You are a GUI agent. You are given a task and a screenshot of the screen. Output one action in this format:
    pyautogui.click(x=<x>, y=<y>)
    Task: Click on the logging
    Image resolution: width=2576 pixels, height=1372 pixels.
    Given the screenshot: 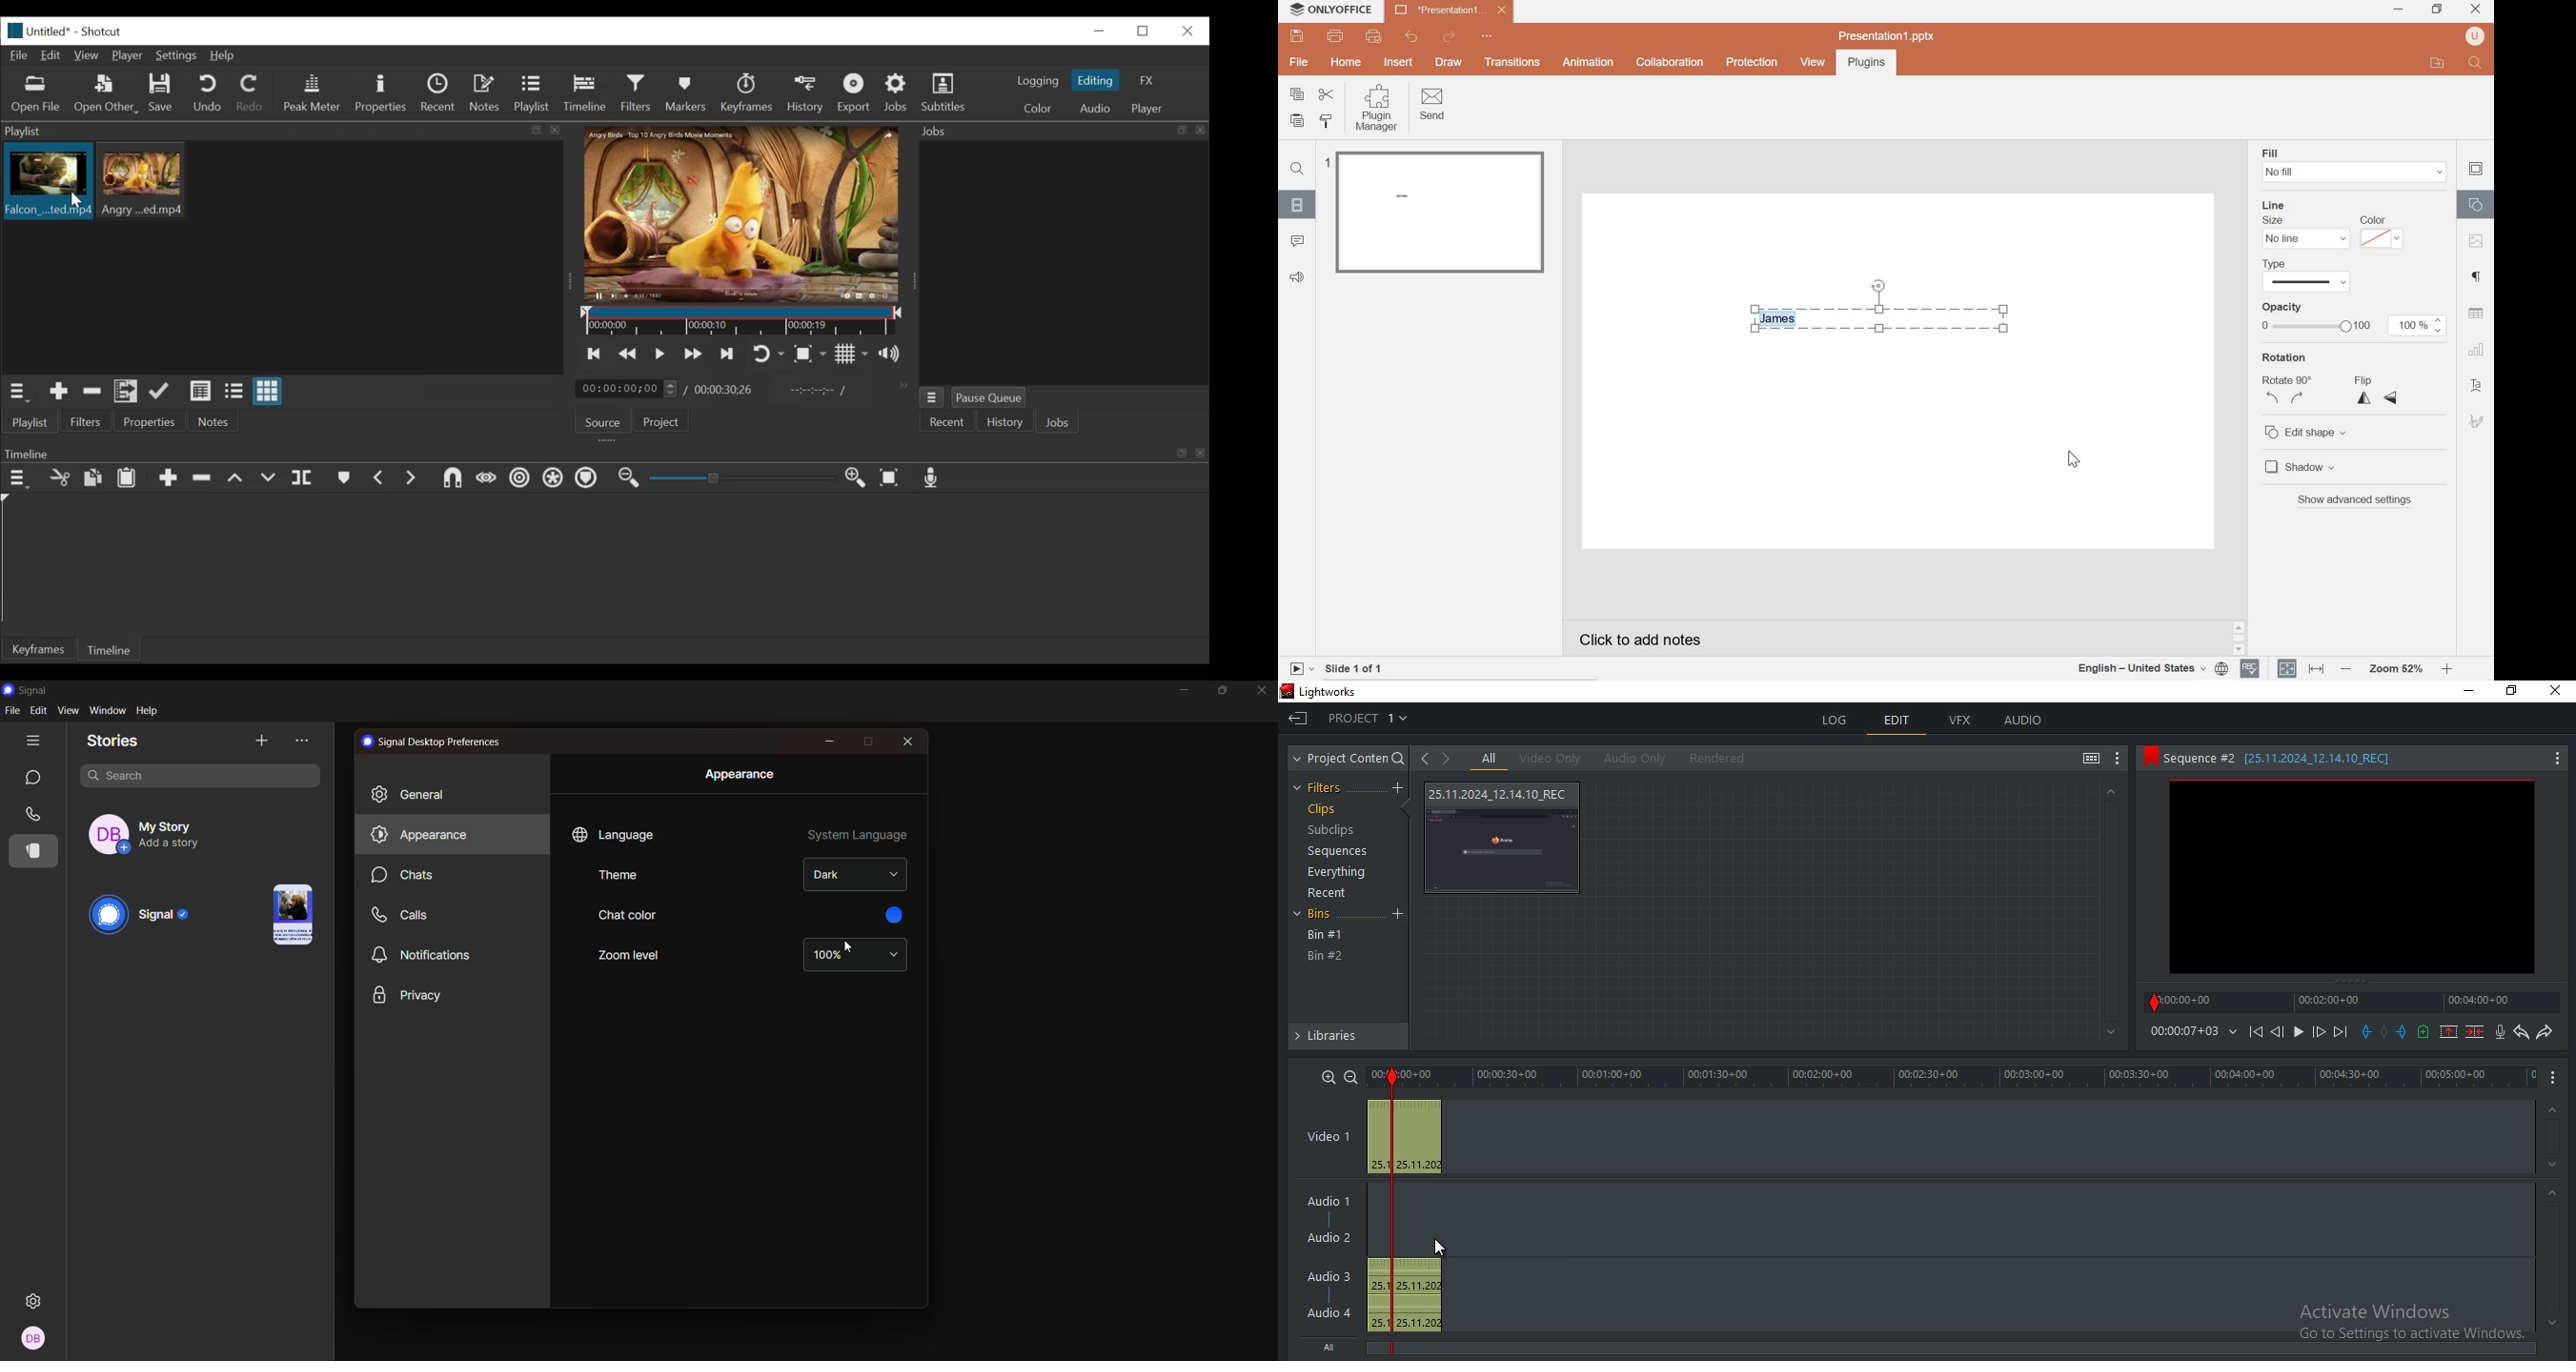 What is the action you would take?
    pyautogui.click(x=1037, y=81)
    